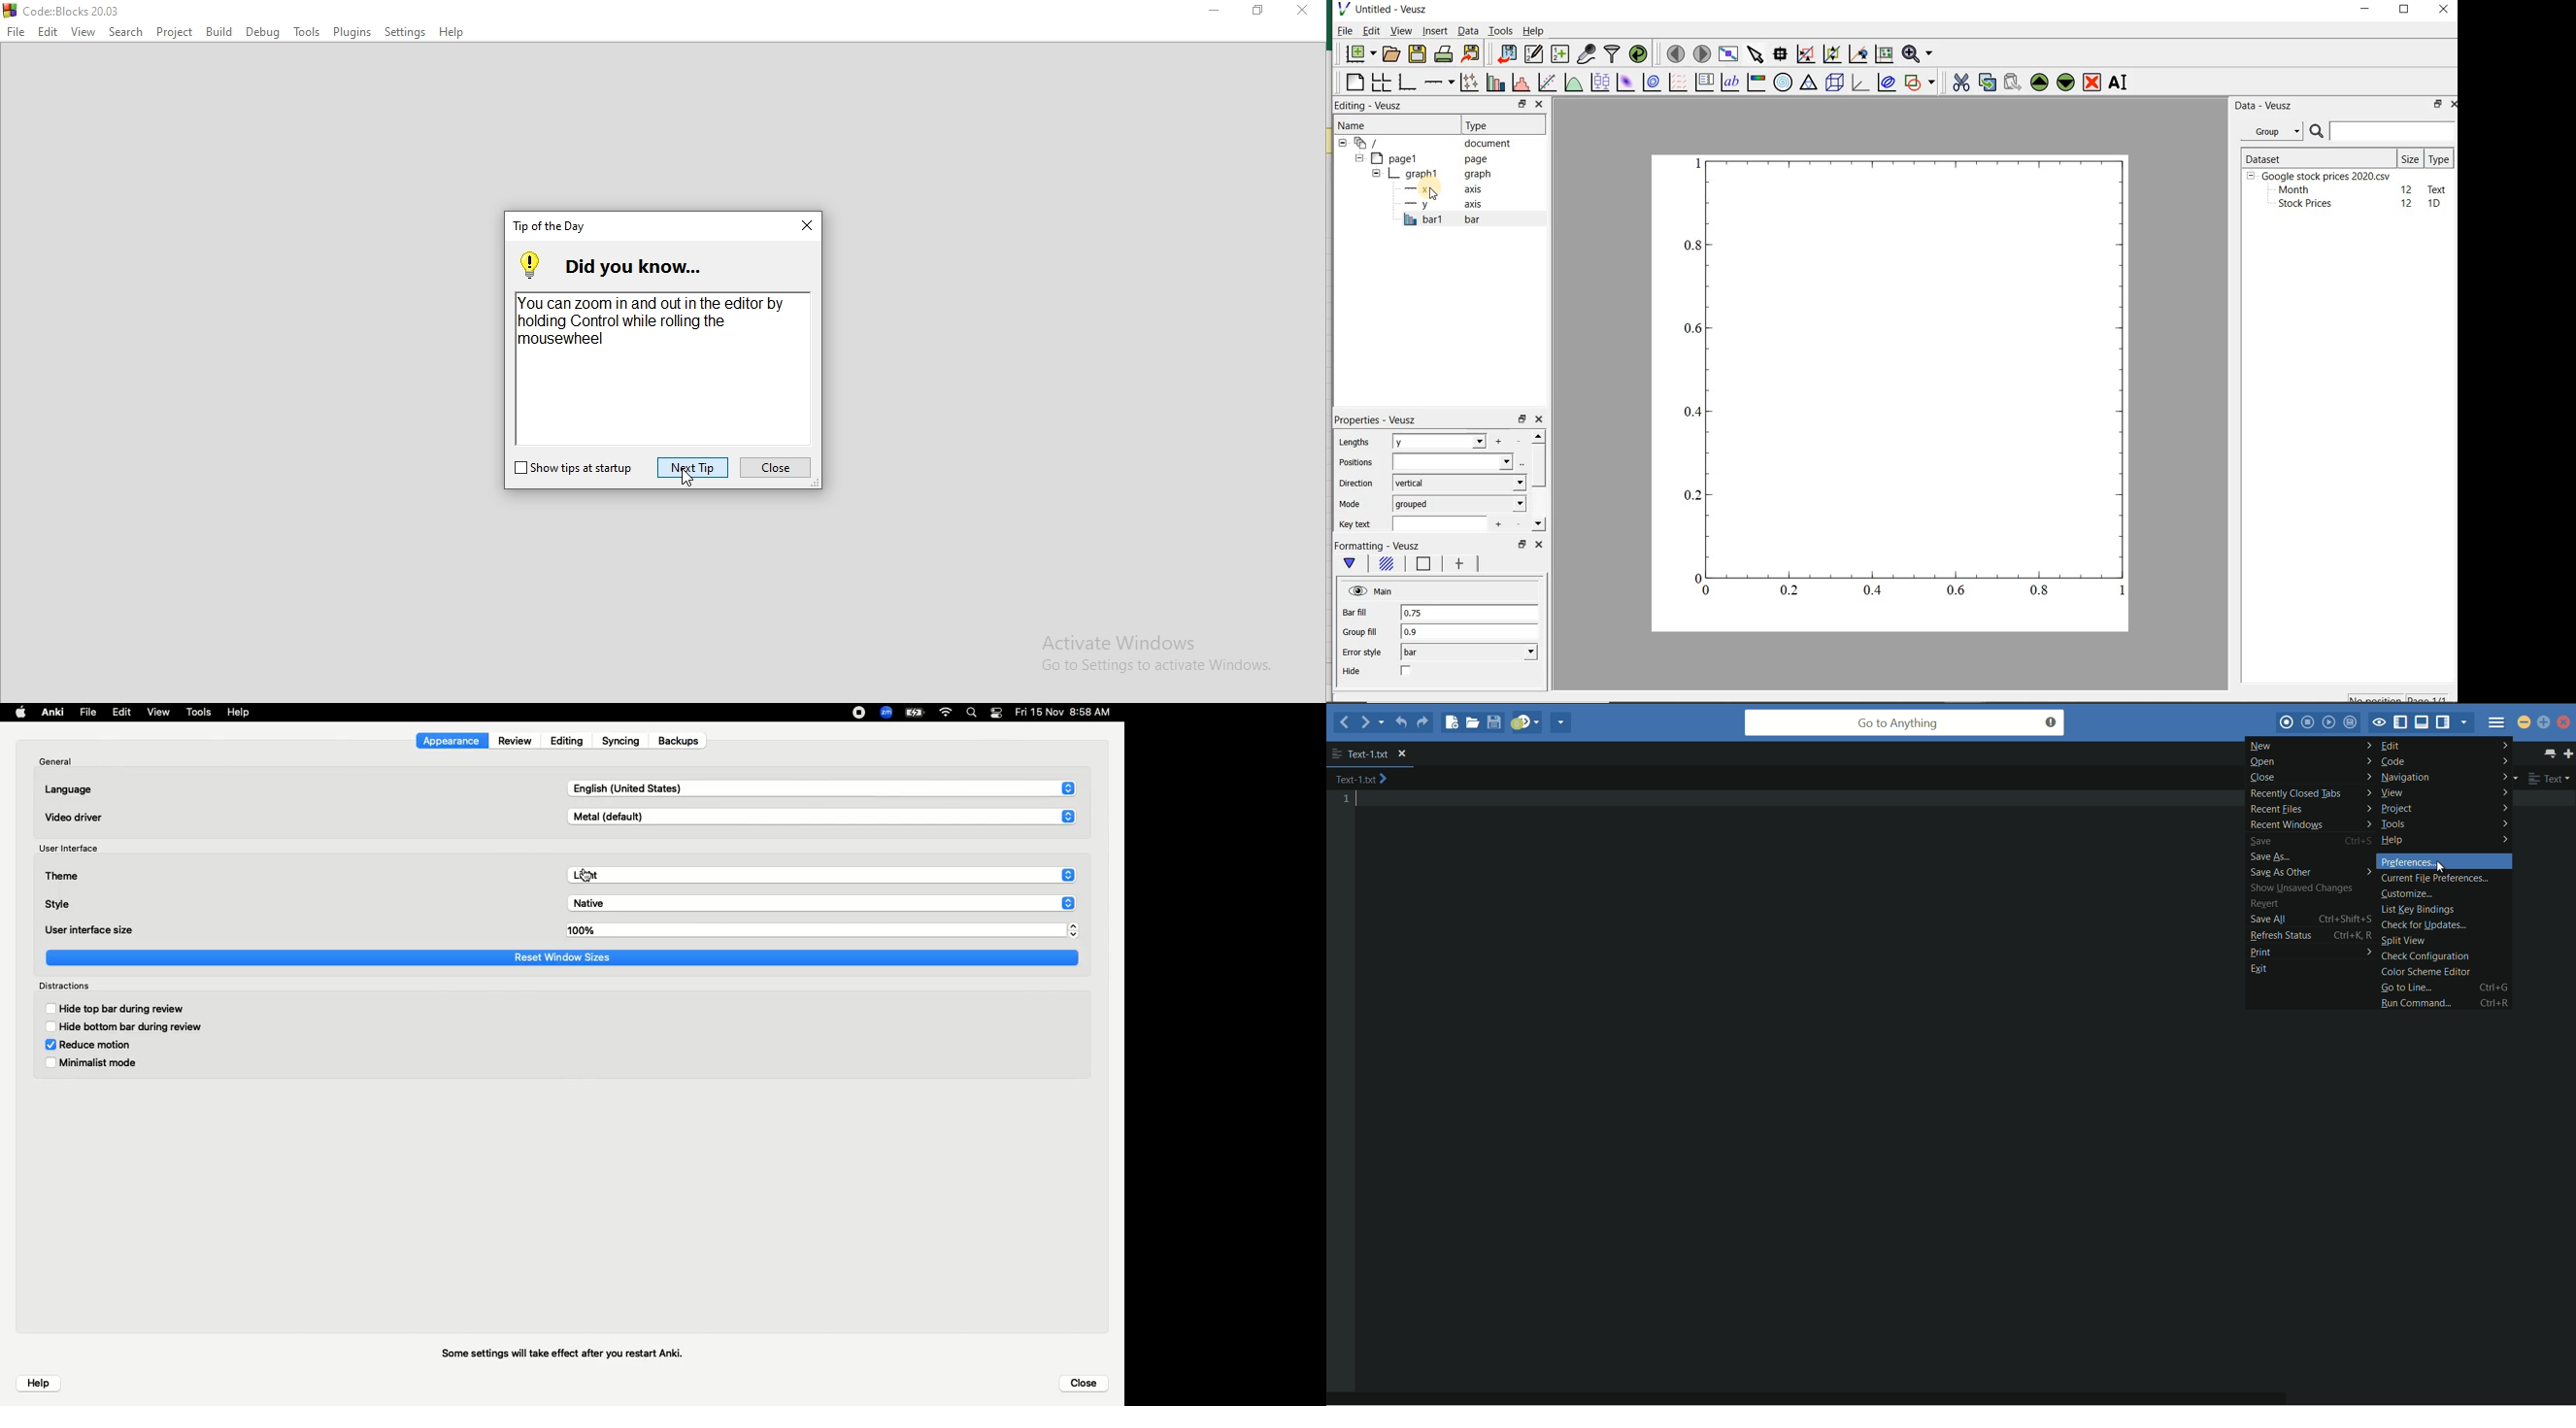 The width and height of the screenshot is (2576, 1428). I want to click on Properties - Veusz, so click(1377, 419).